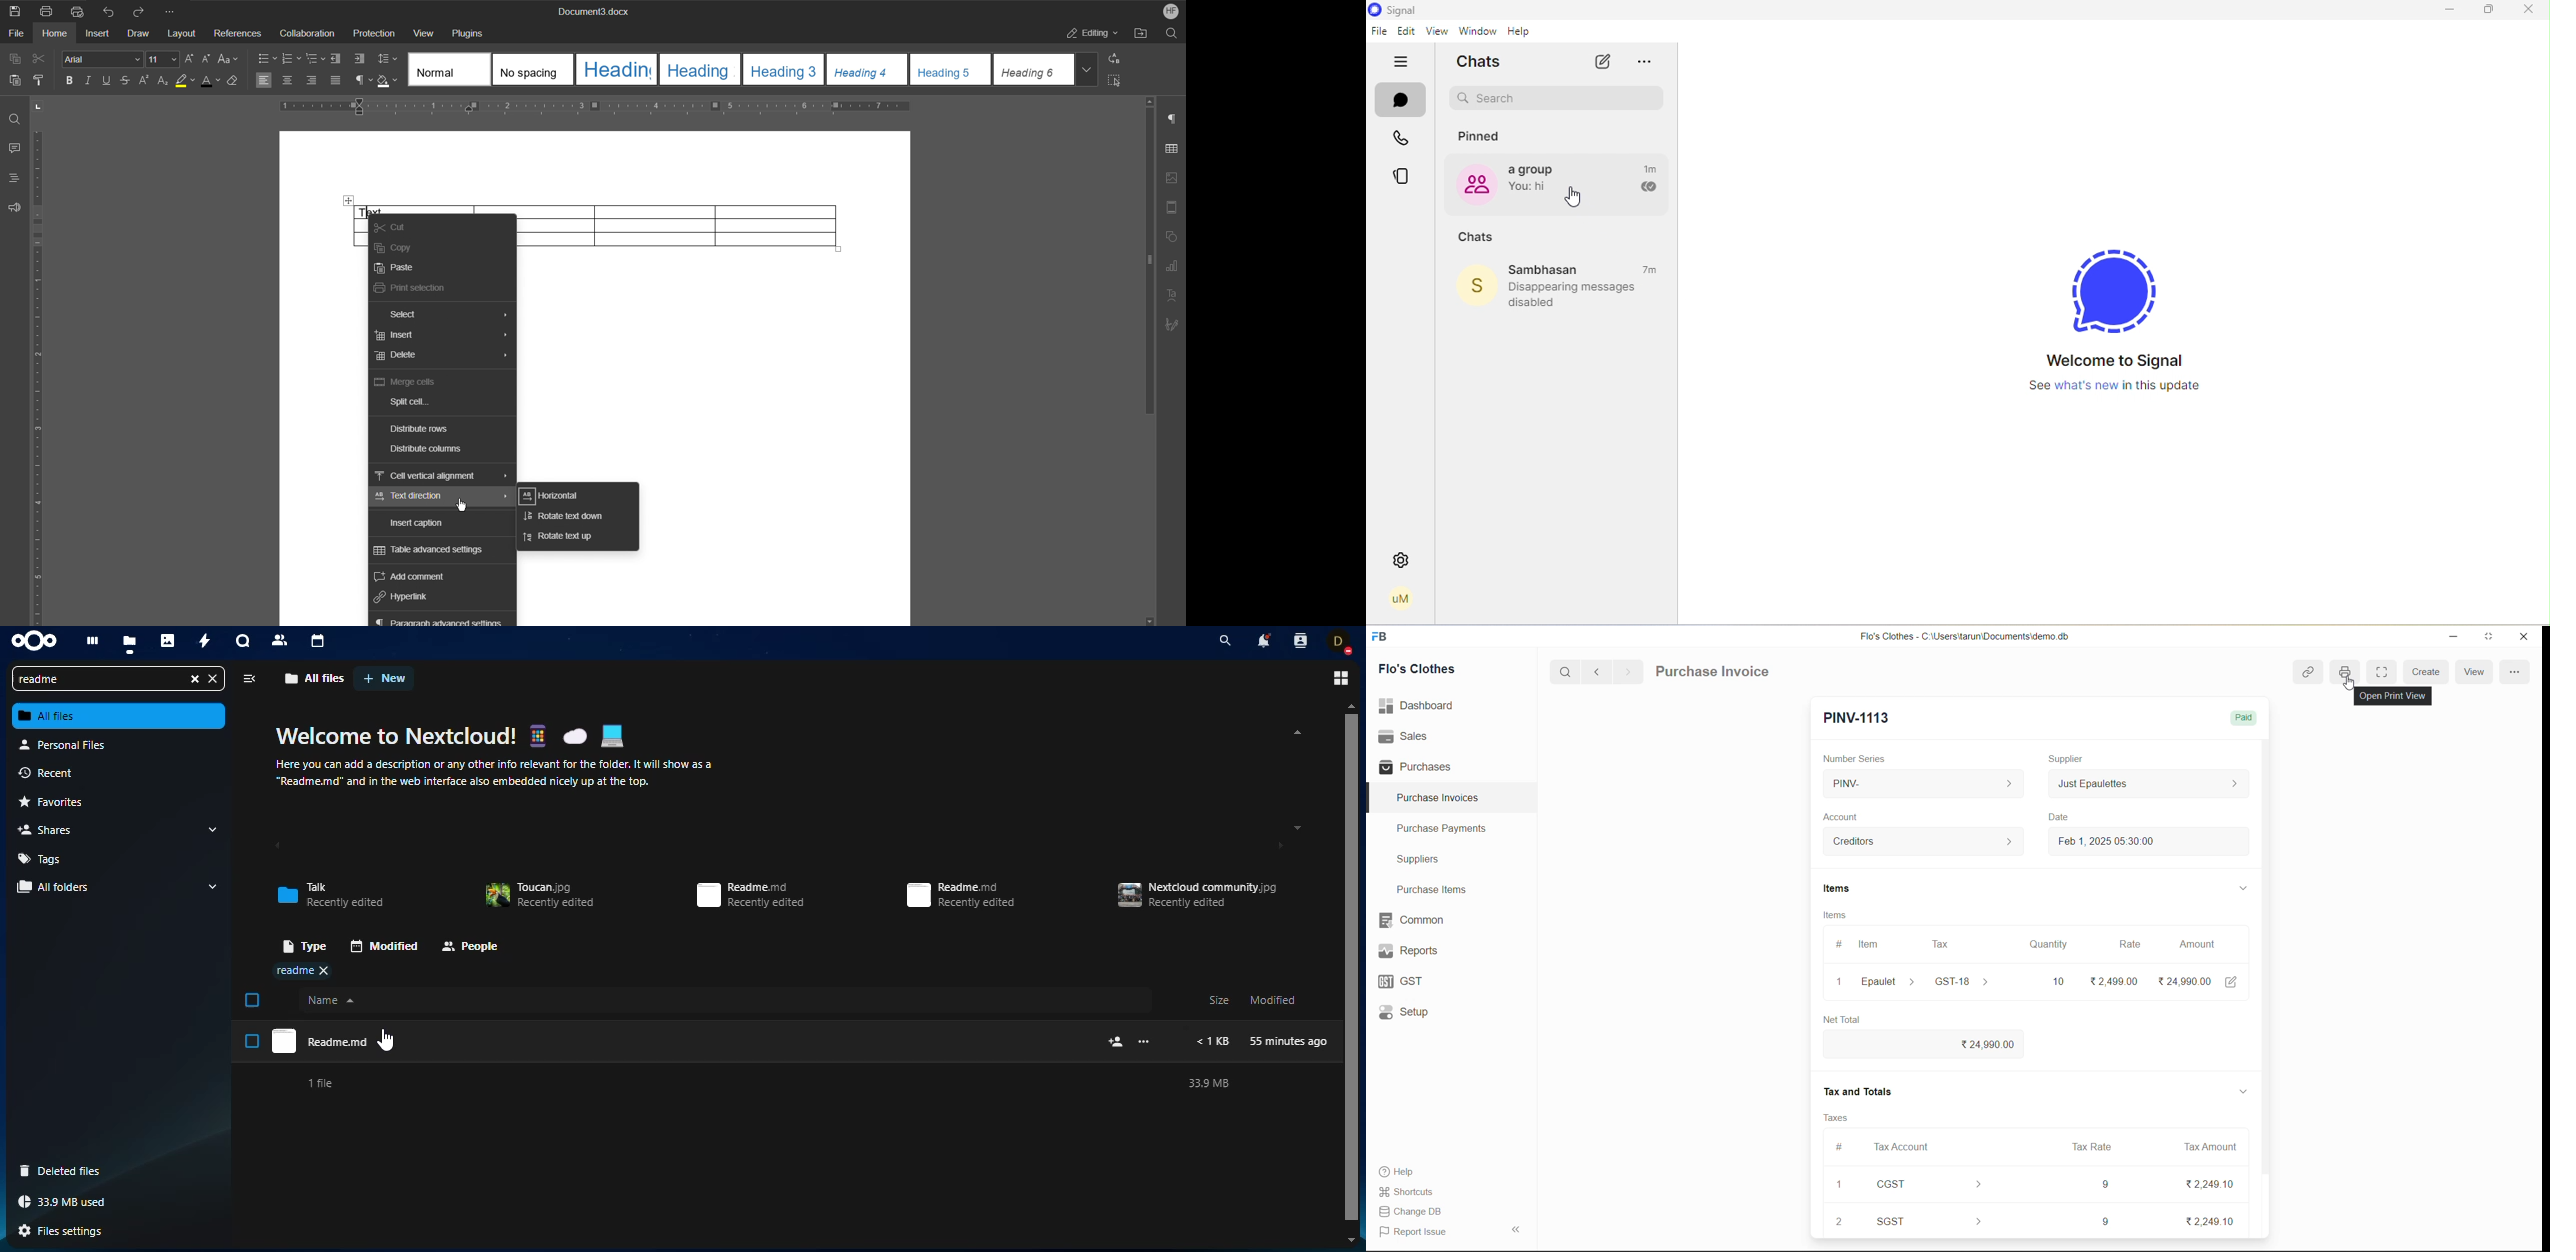 The height and width of the screenshot is (1260, 2576). What do you see at coordinates (2124, 843) in the screenshot?
I see `Feb 1, 2025 05:30:00` at bounding box center [2124, 843].